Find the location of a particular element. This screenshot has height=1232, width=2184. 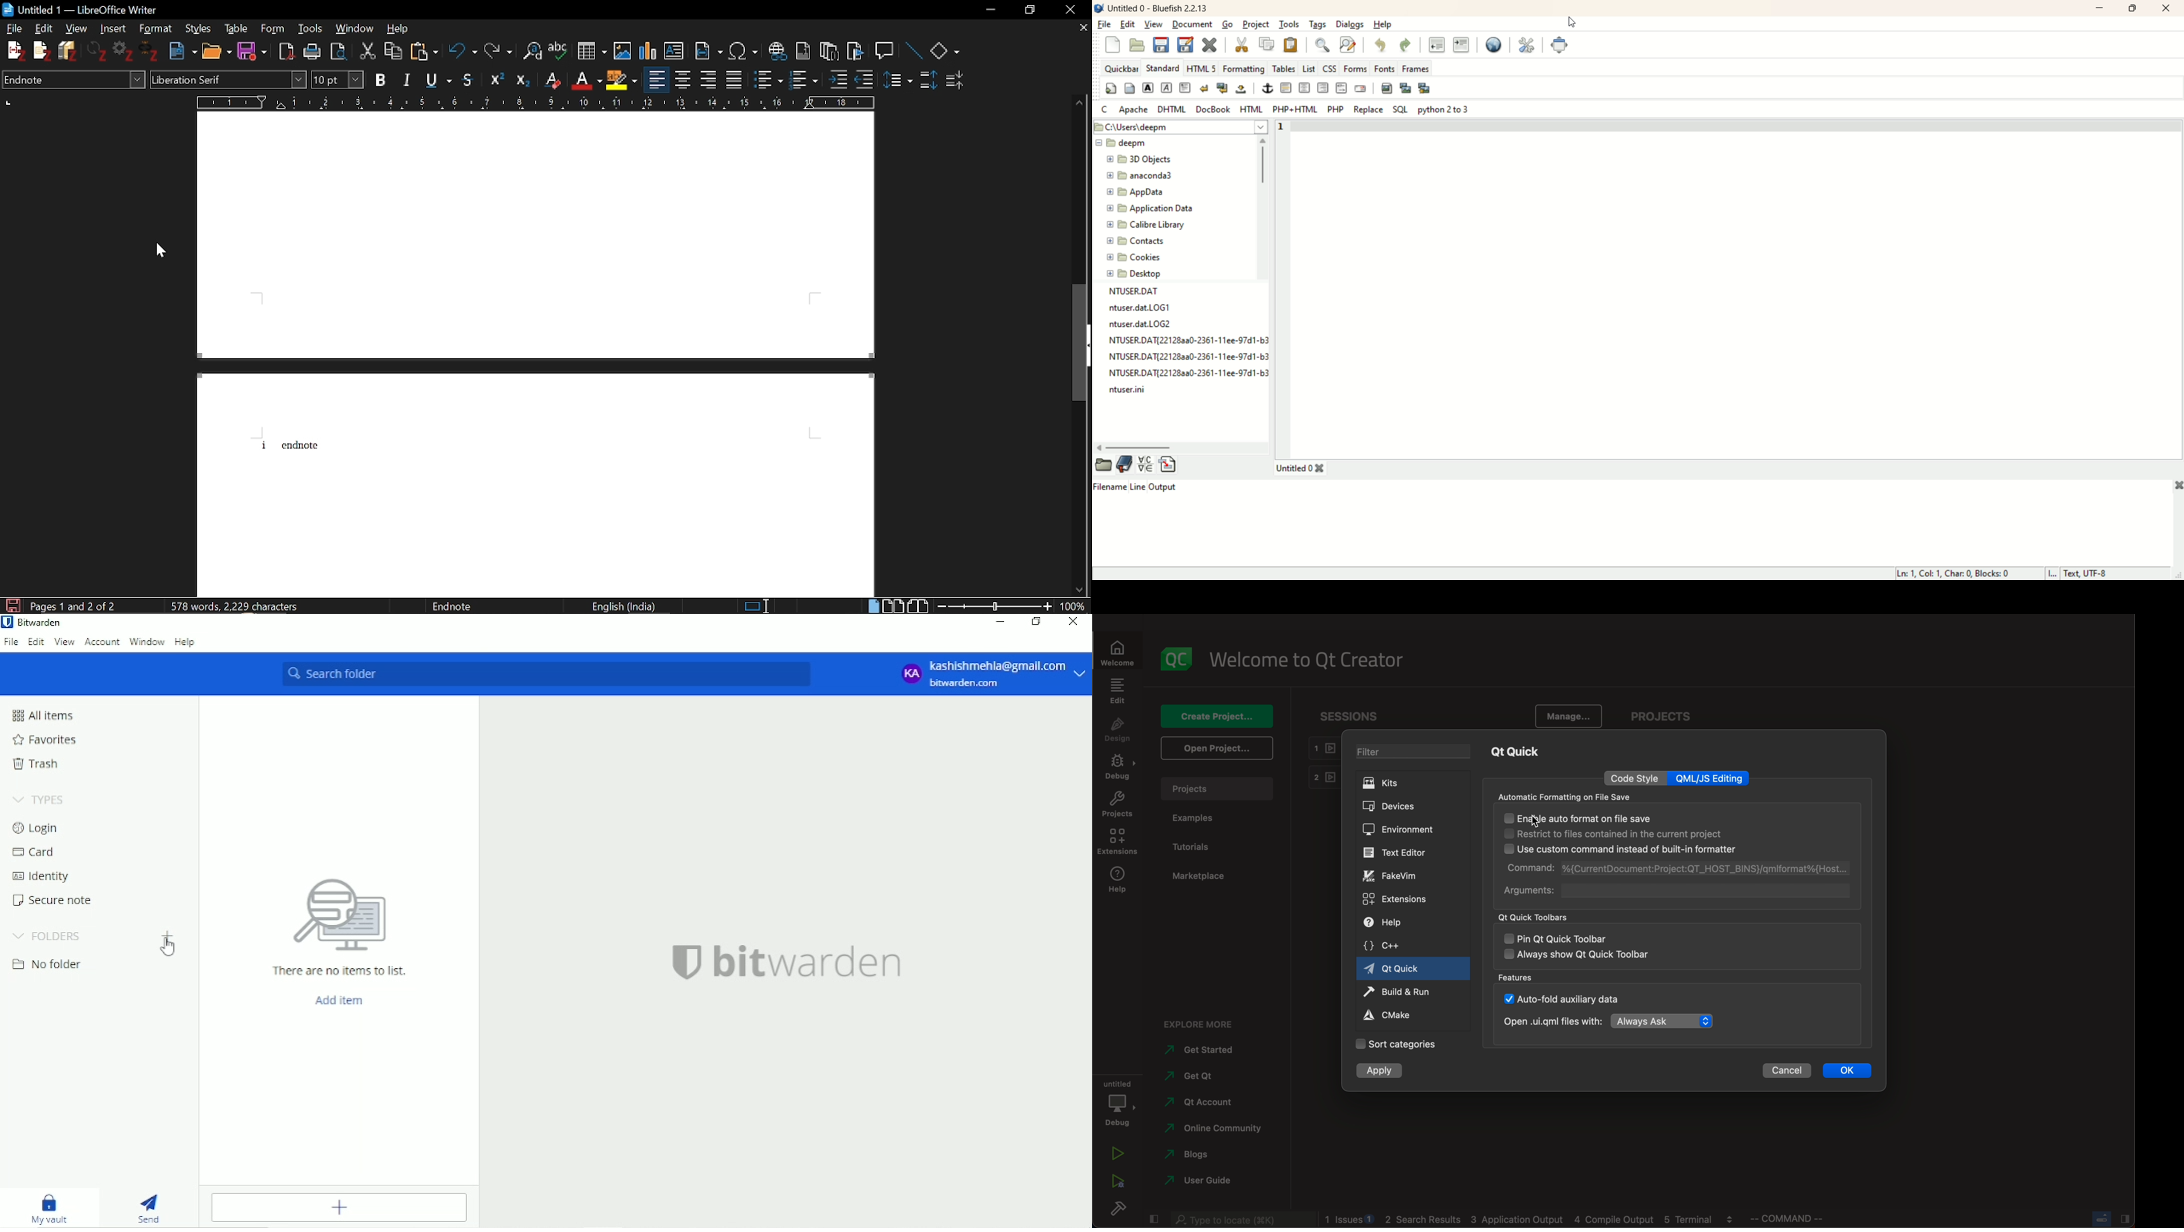

cut is located at coordinates (1242, 44).